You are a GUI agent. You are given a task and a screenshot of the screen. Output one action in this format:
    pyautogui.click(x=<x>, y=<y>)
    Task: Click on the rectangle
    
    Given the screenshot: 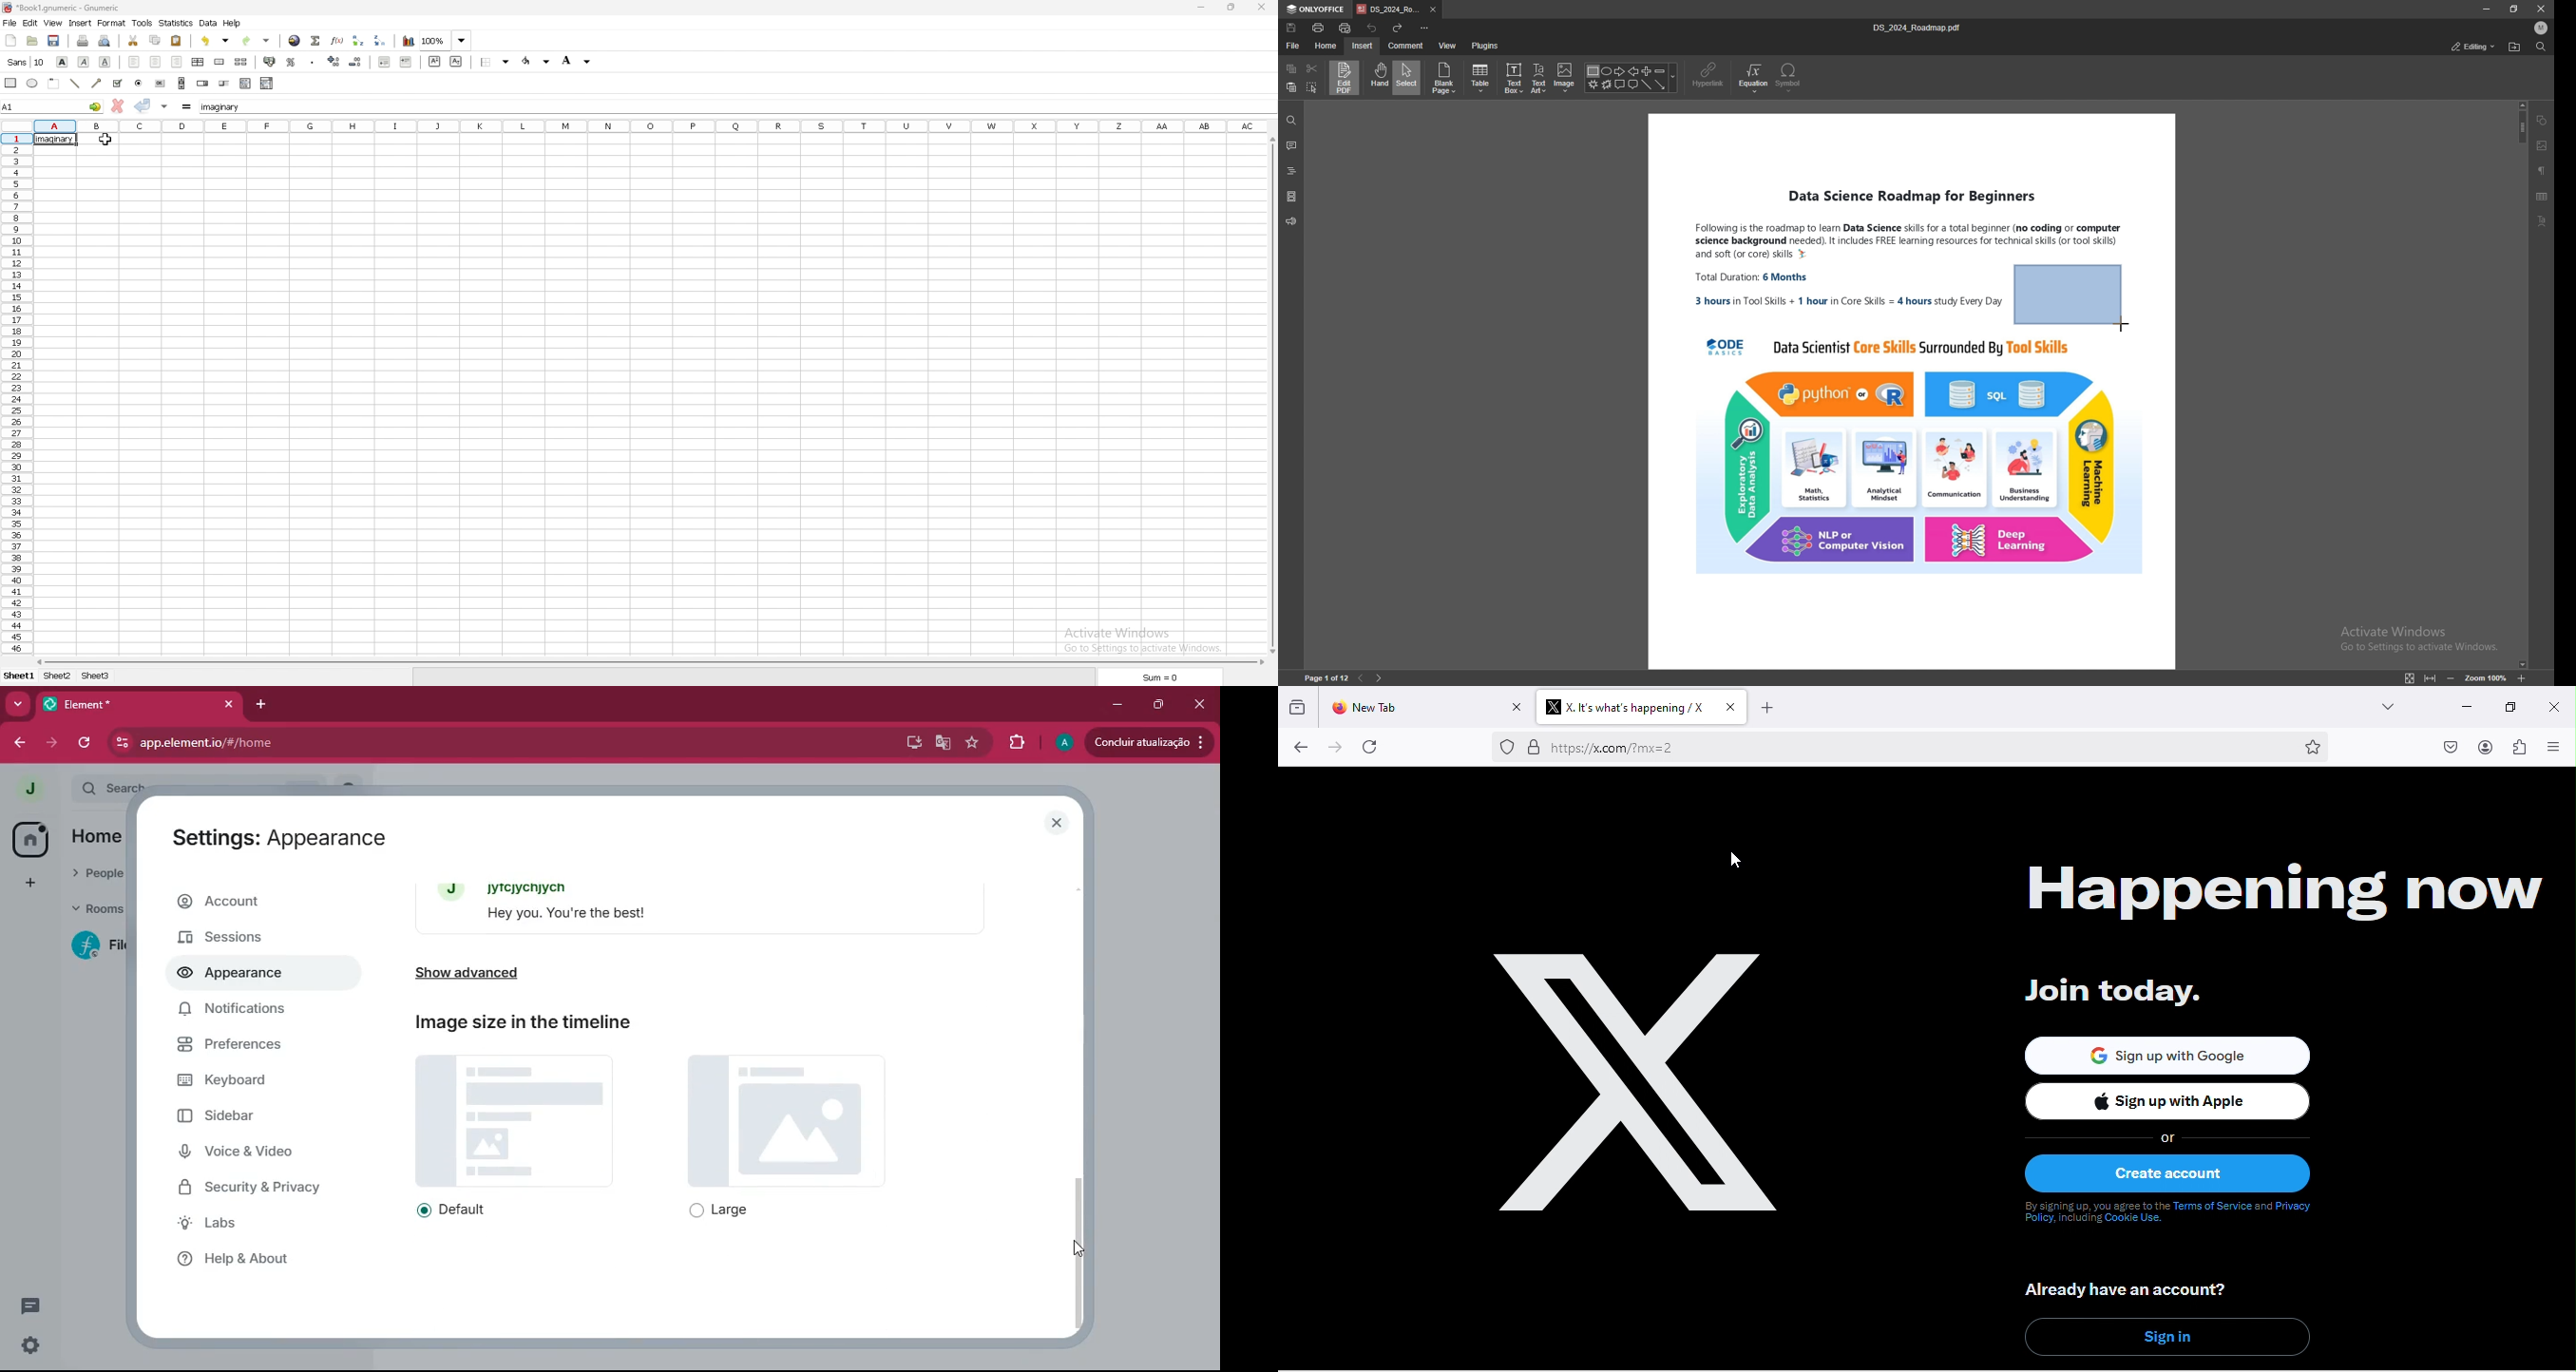 What is the action you would take?
    pyautogui.click(x=2073, y=288)
    